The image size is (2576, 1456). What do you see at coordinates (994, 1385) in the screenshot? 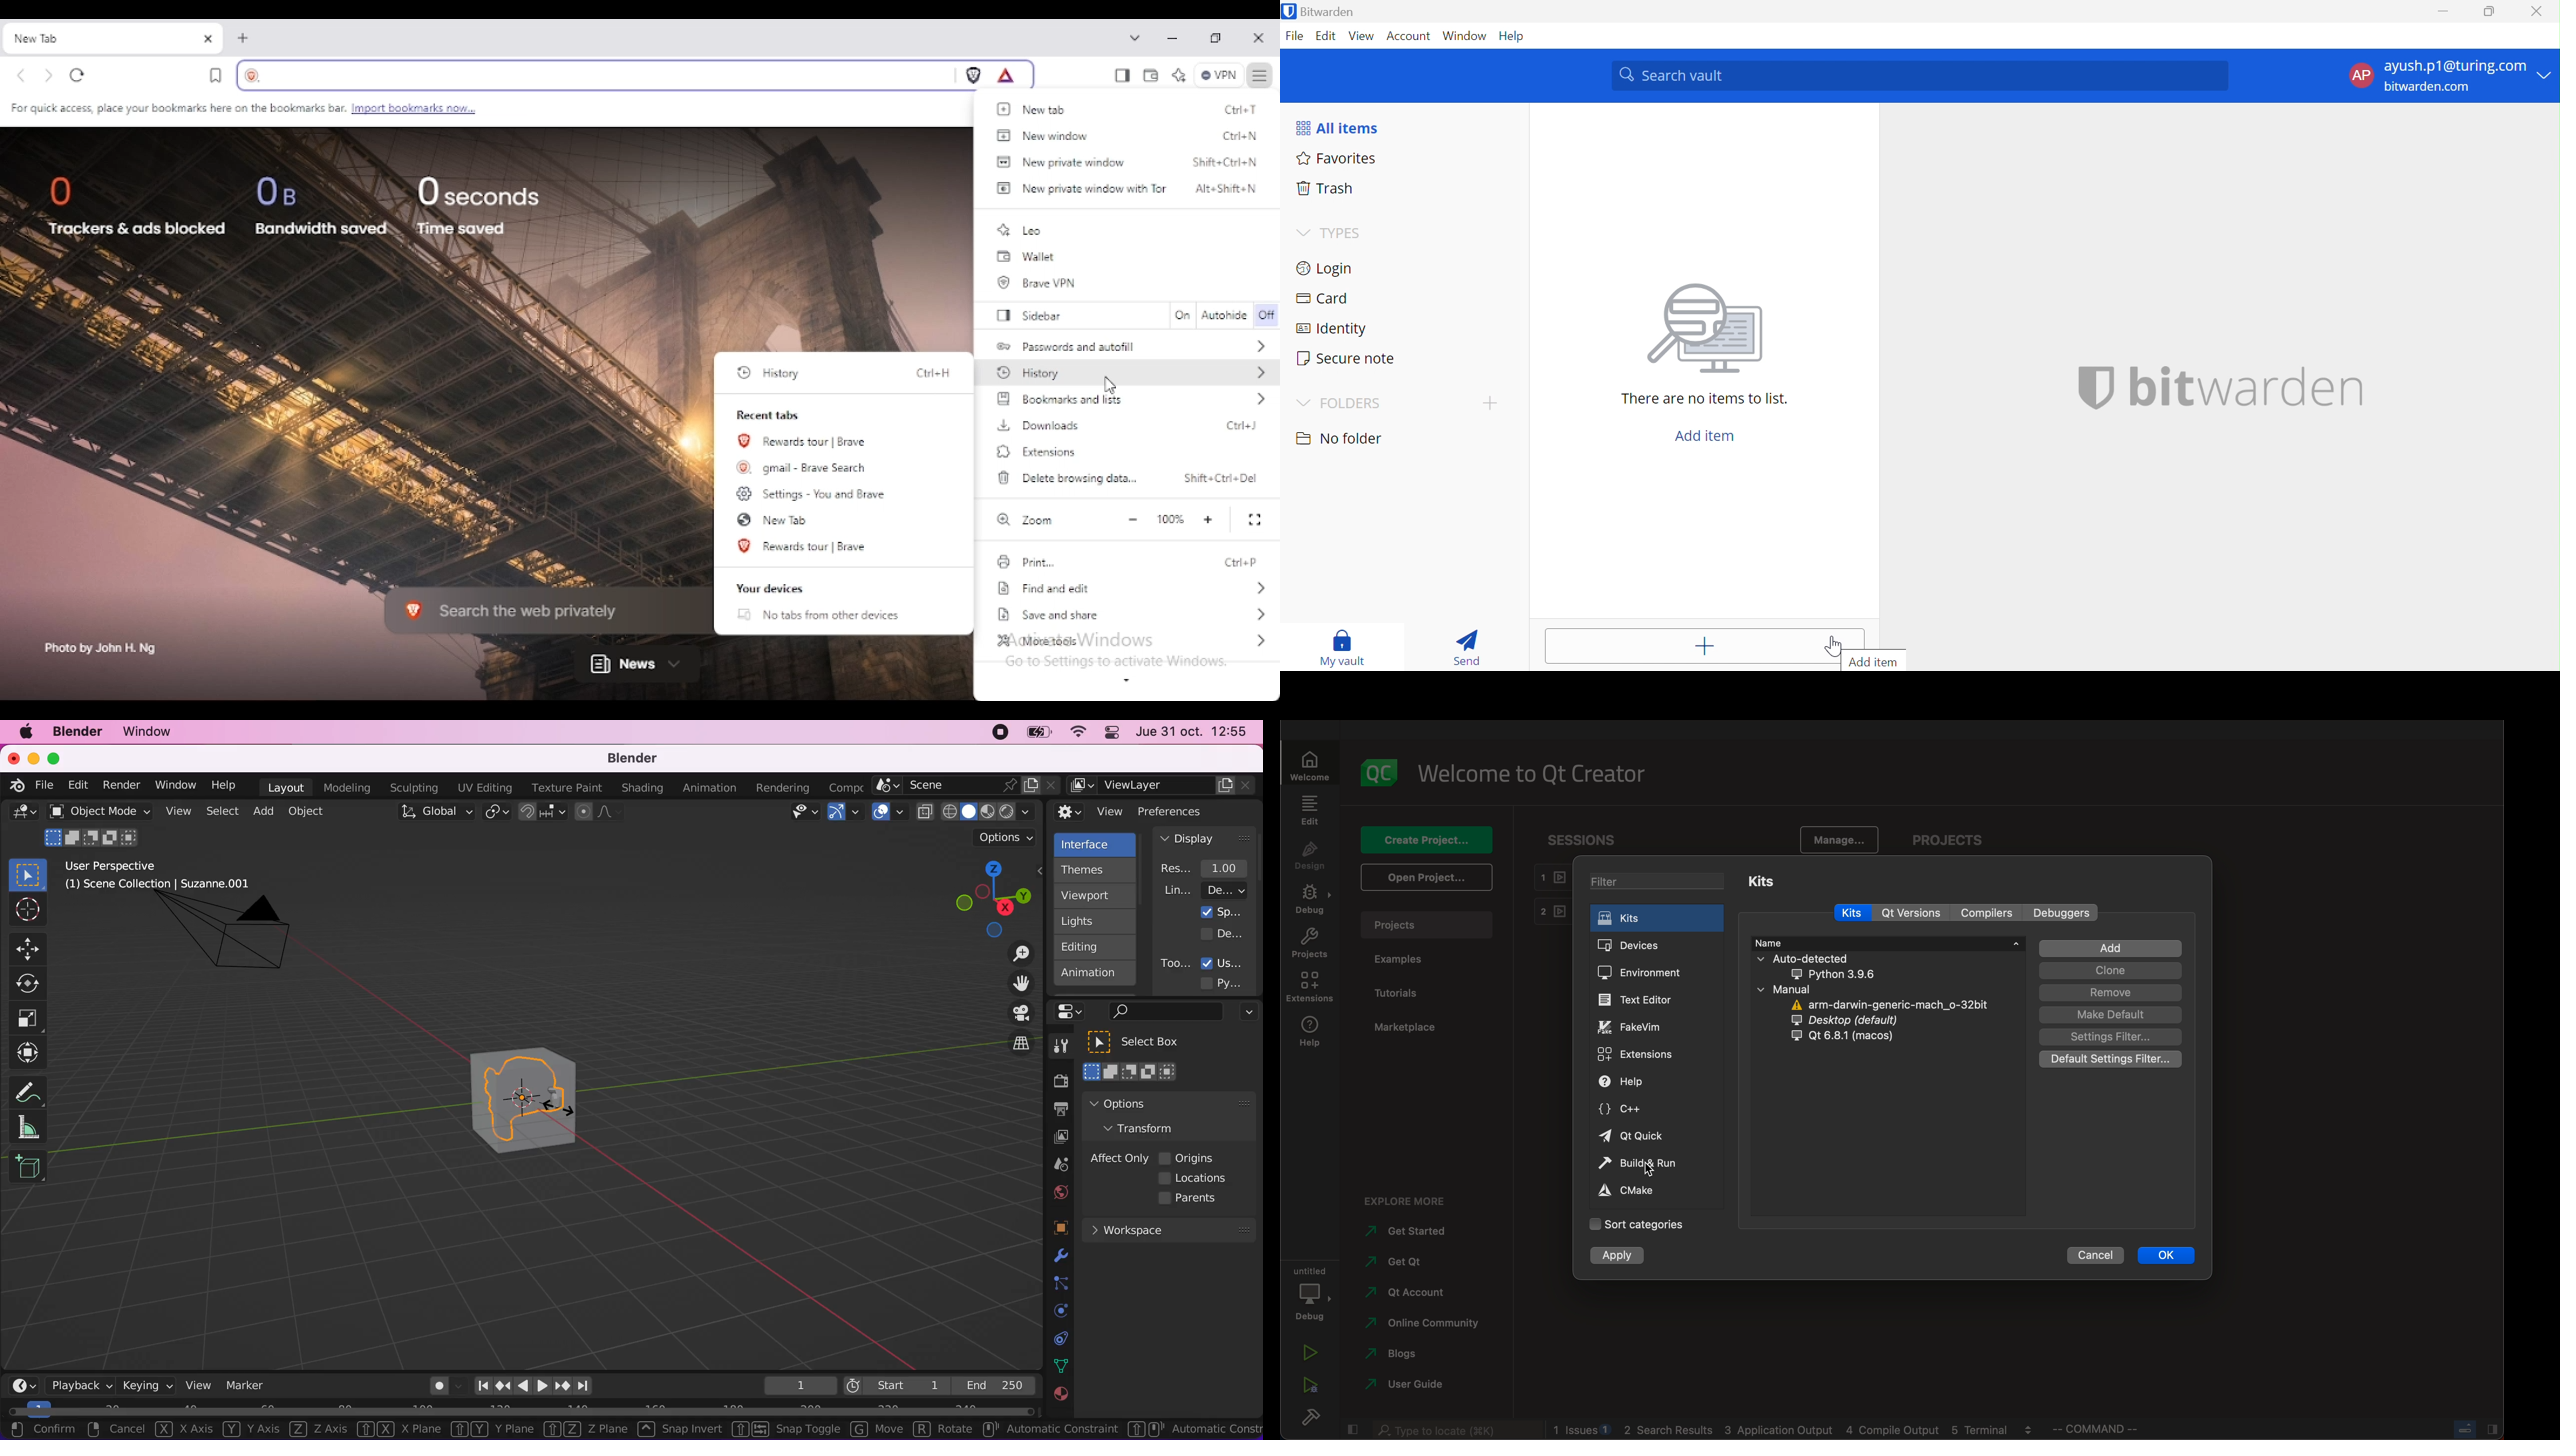
I see `end 250` at bounding box center [994, 1385].